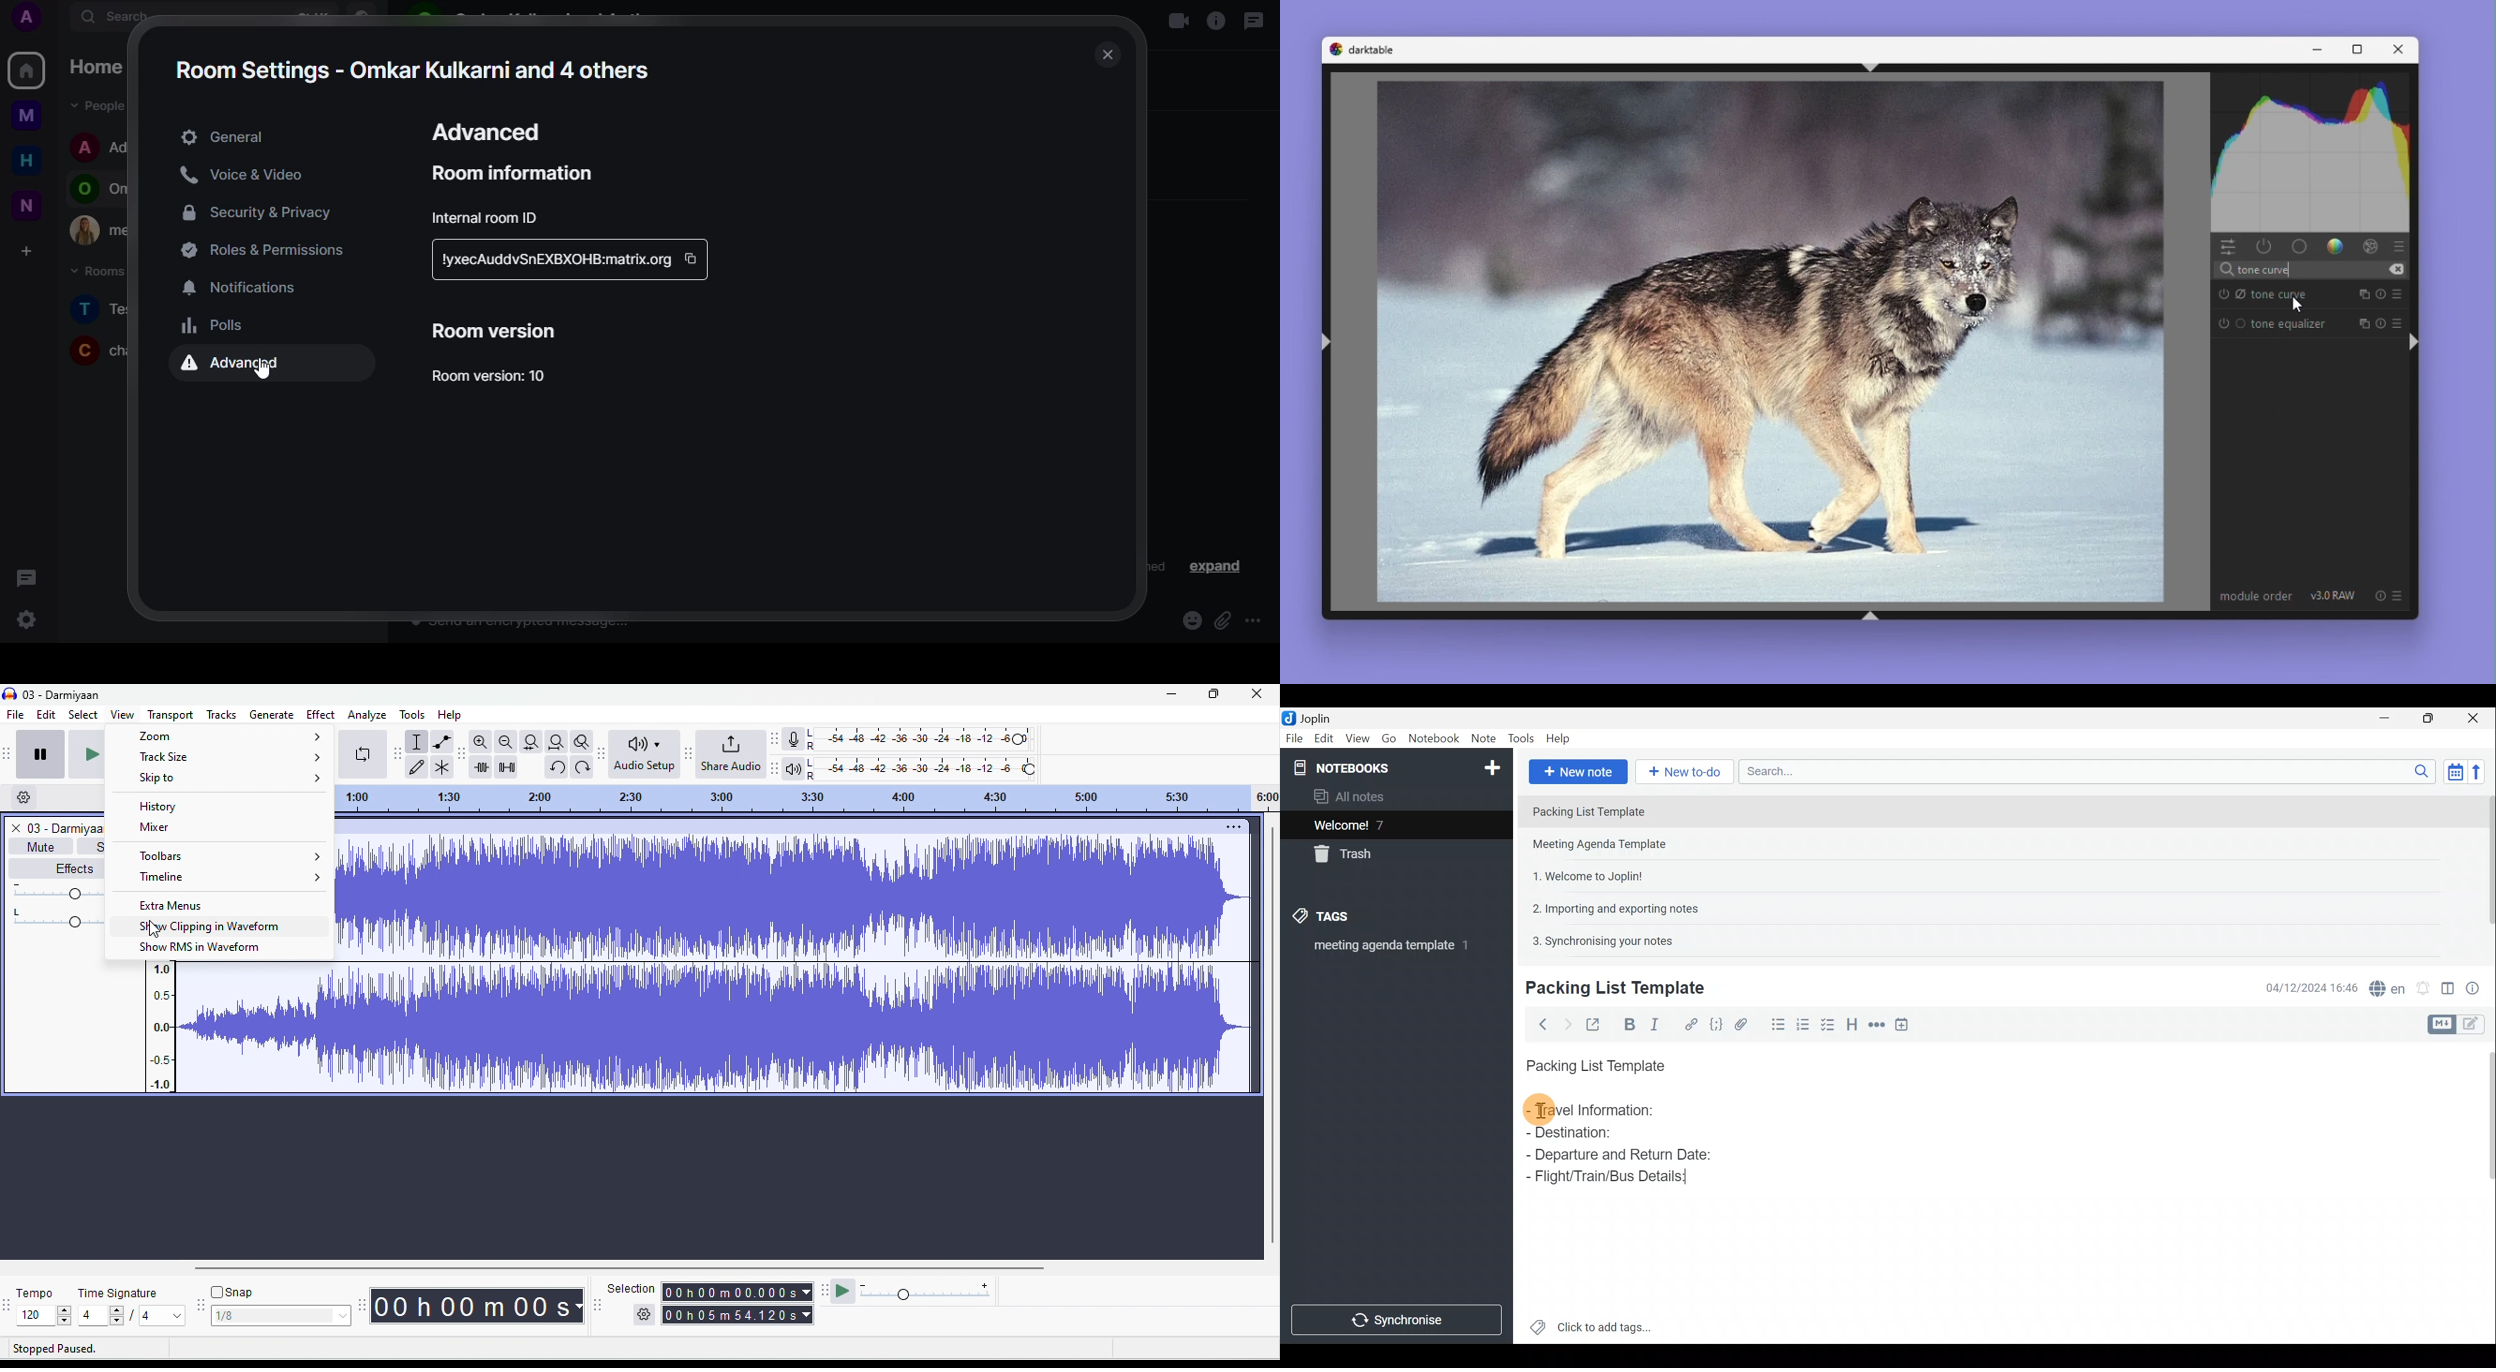 This screenshot has width=2520, height=1372. What do you see at coordinates (412, 716) in the screenshot?
I see `tools` at bounding box center [412, 716].